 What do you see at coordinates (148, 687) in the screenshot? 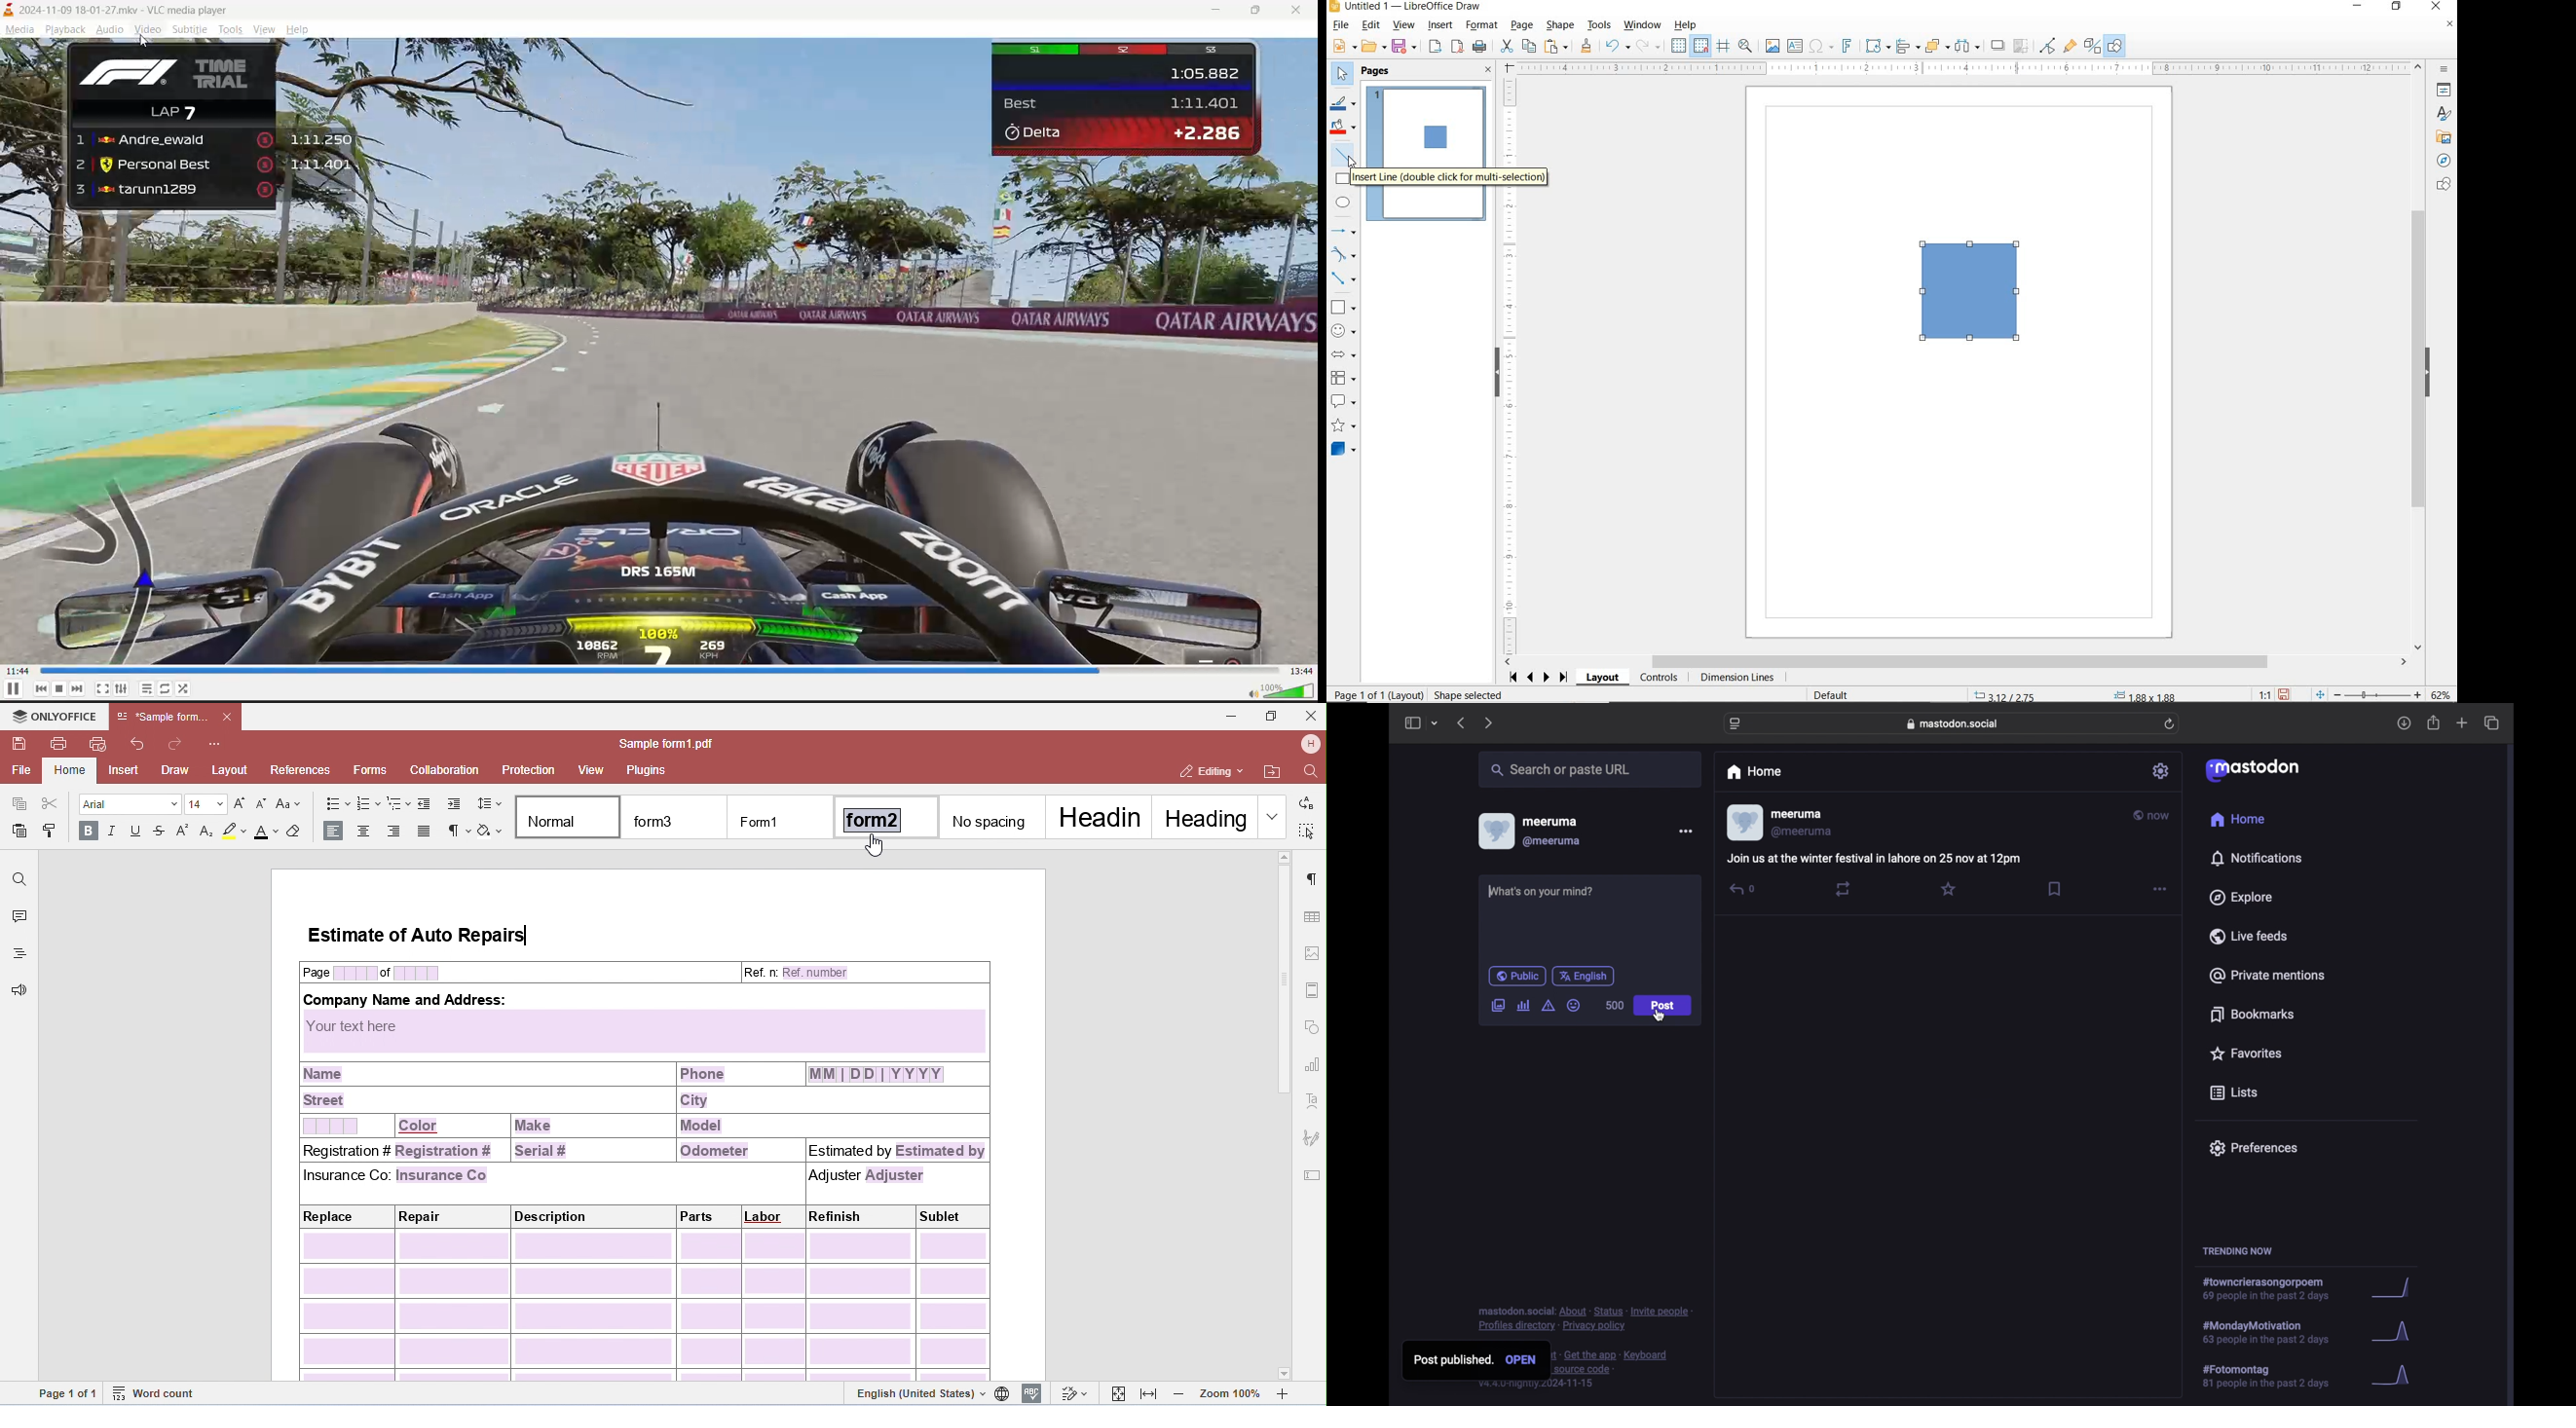
I see `playlists` at bounding box center [148, 687].